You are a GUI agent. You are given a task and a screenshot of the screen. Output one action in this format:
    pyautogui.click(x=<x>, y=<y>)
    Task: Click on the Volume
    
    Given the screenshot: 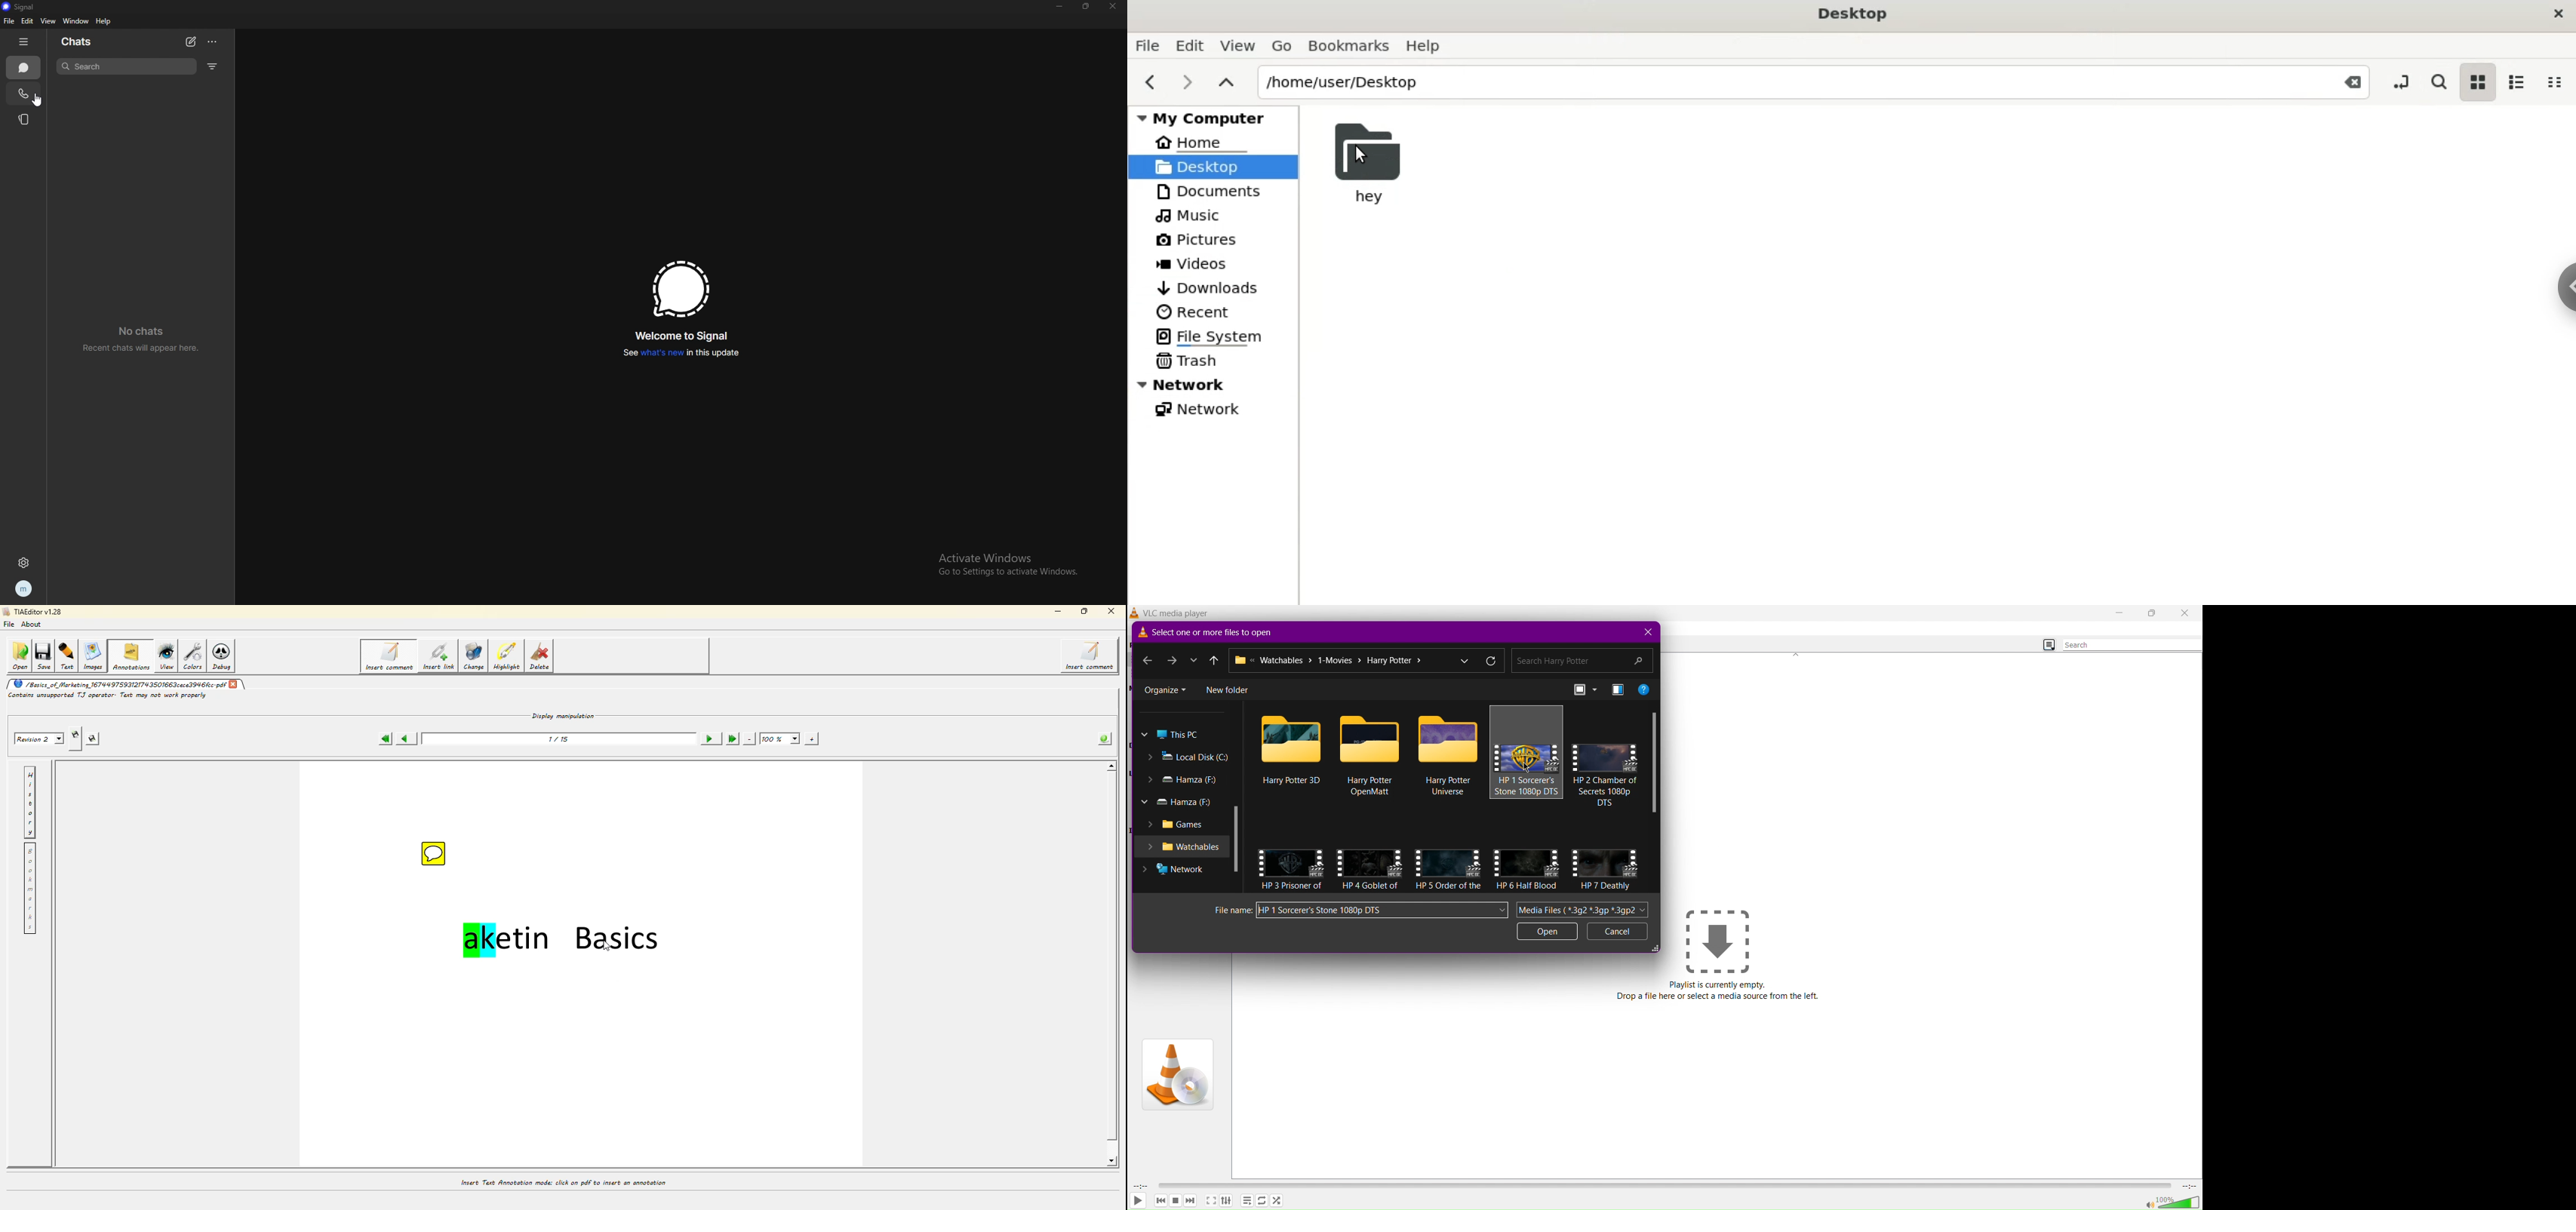 What is the action you would take?
    pyautogui.click(x=2173, y=1202)
    